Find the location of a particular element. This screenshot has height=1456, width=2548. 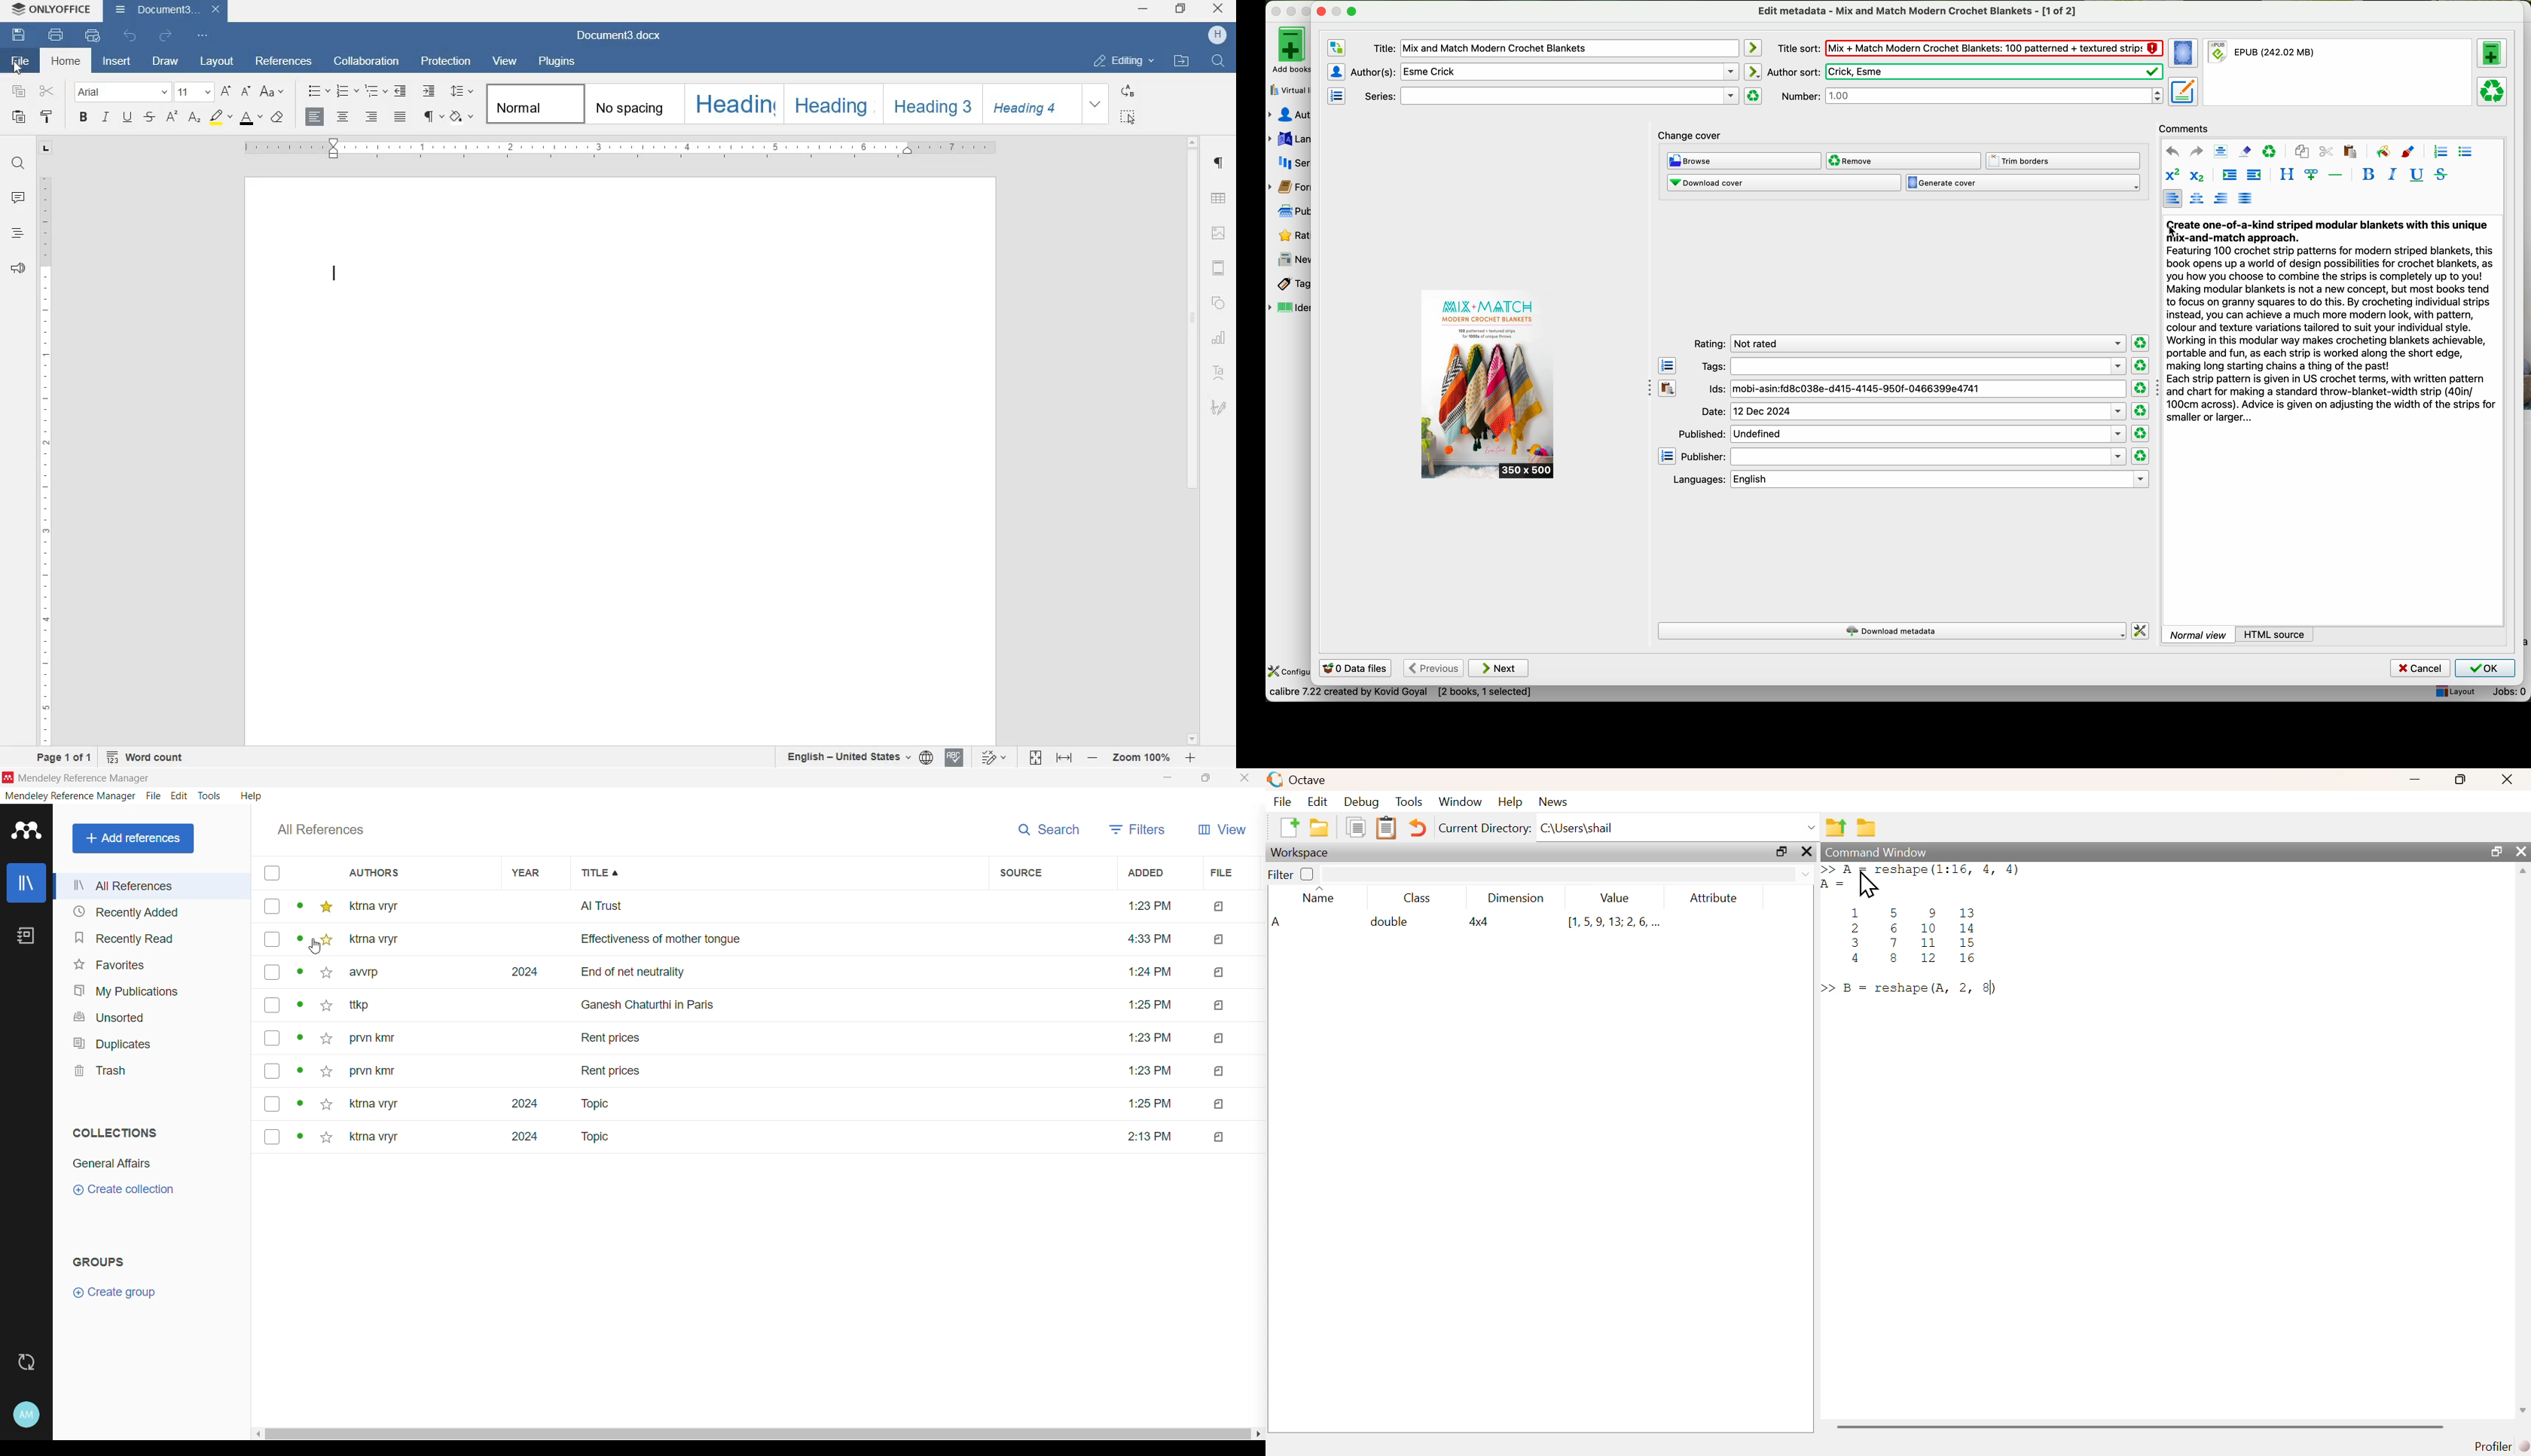

View is located at coordinates (1220, 831).